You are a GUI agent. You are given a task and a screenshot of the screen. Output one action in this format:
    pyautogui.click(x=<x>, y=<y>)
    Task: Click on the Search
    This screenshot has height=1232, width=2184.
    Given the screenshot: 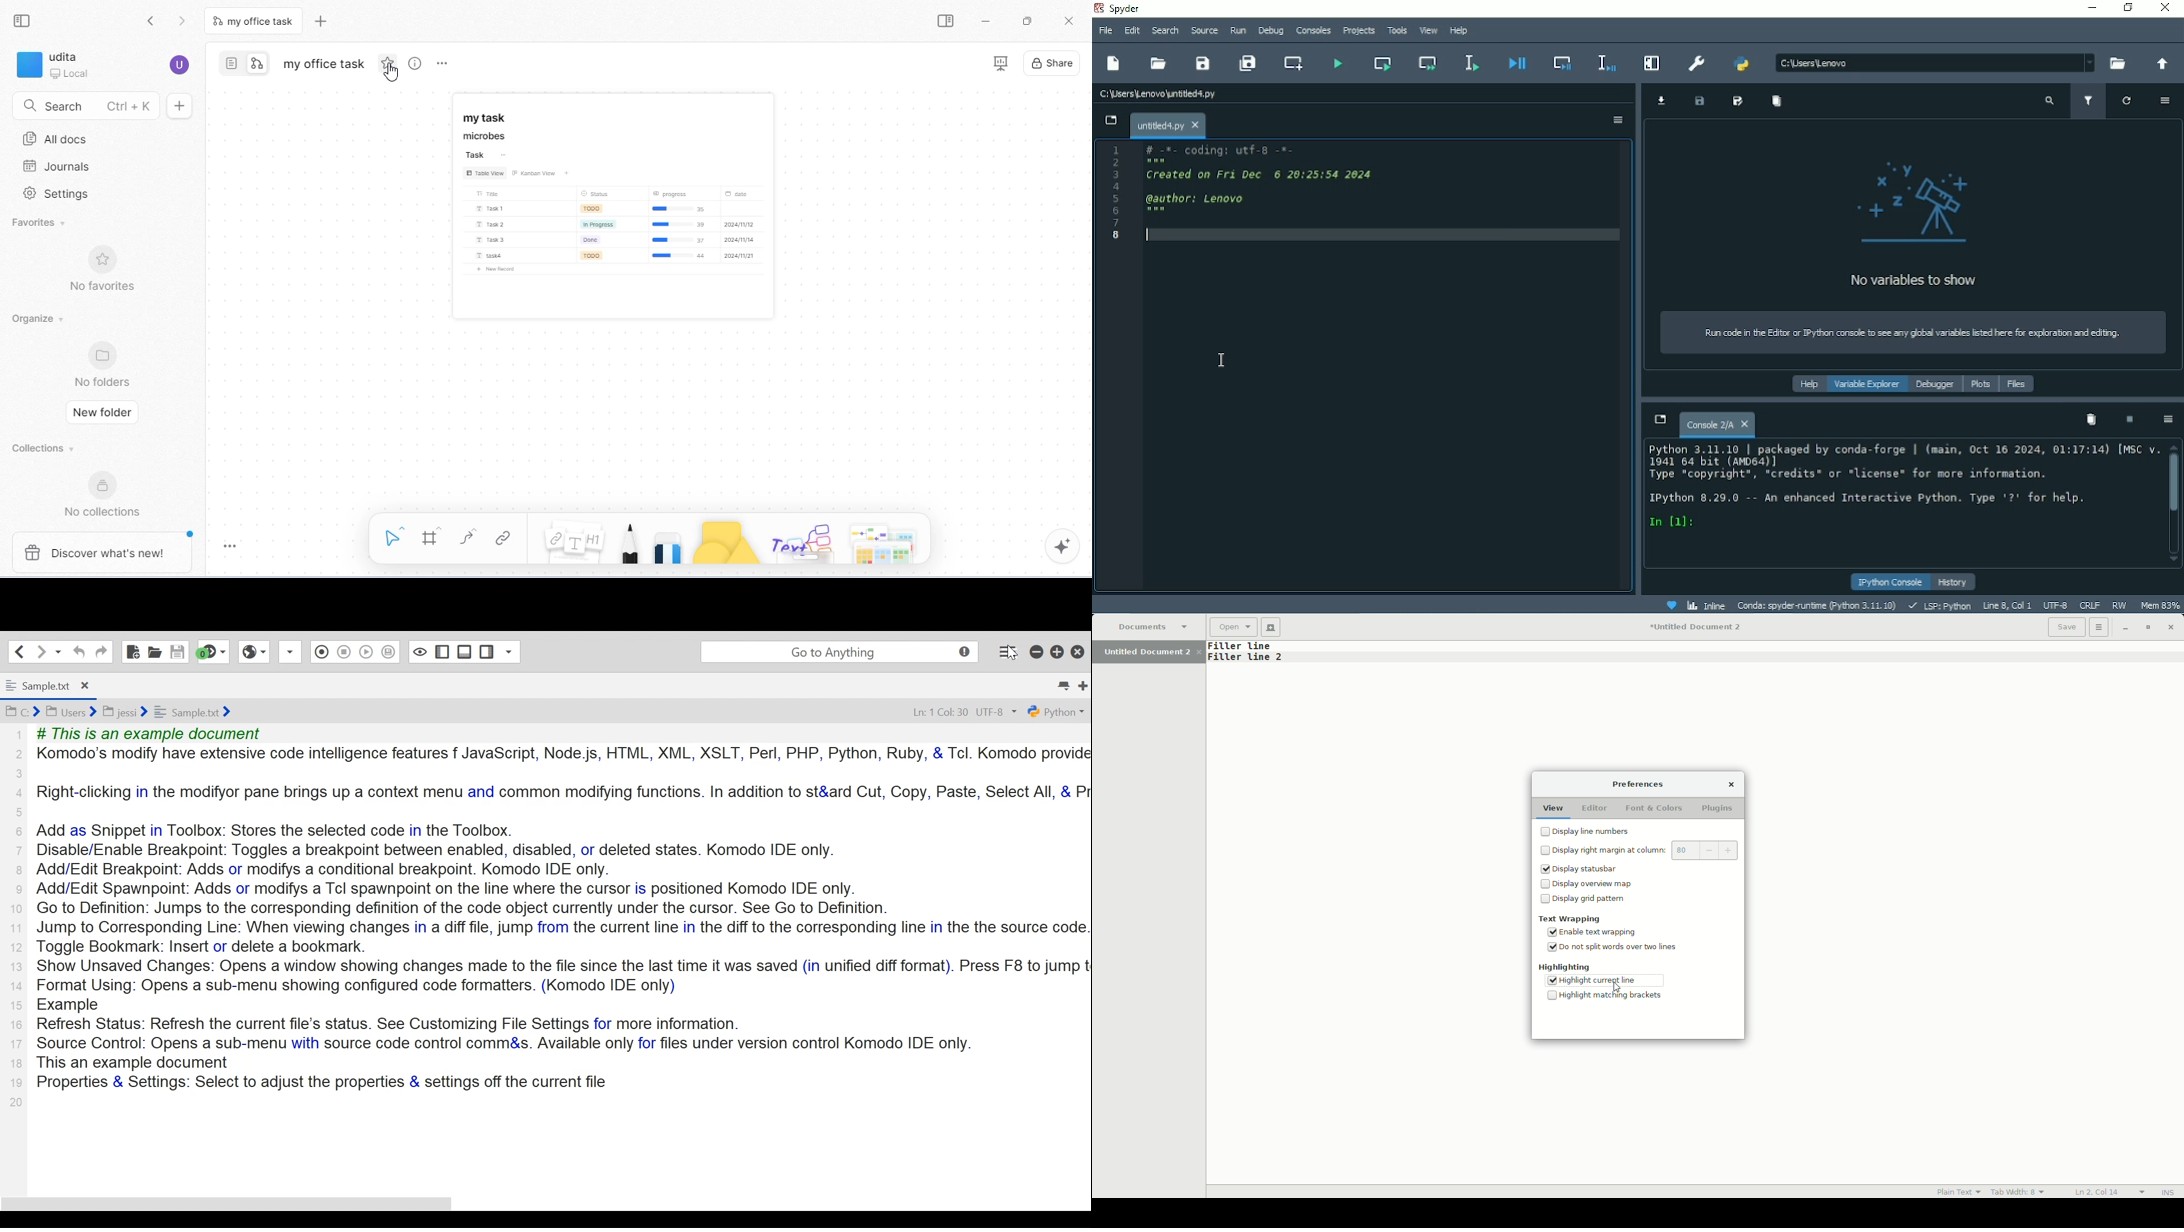 What is the action you would take?
    pyautogui.click(x=1165, y=30)
    